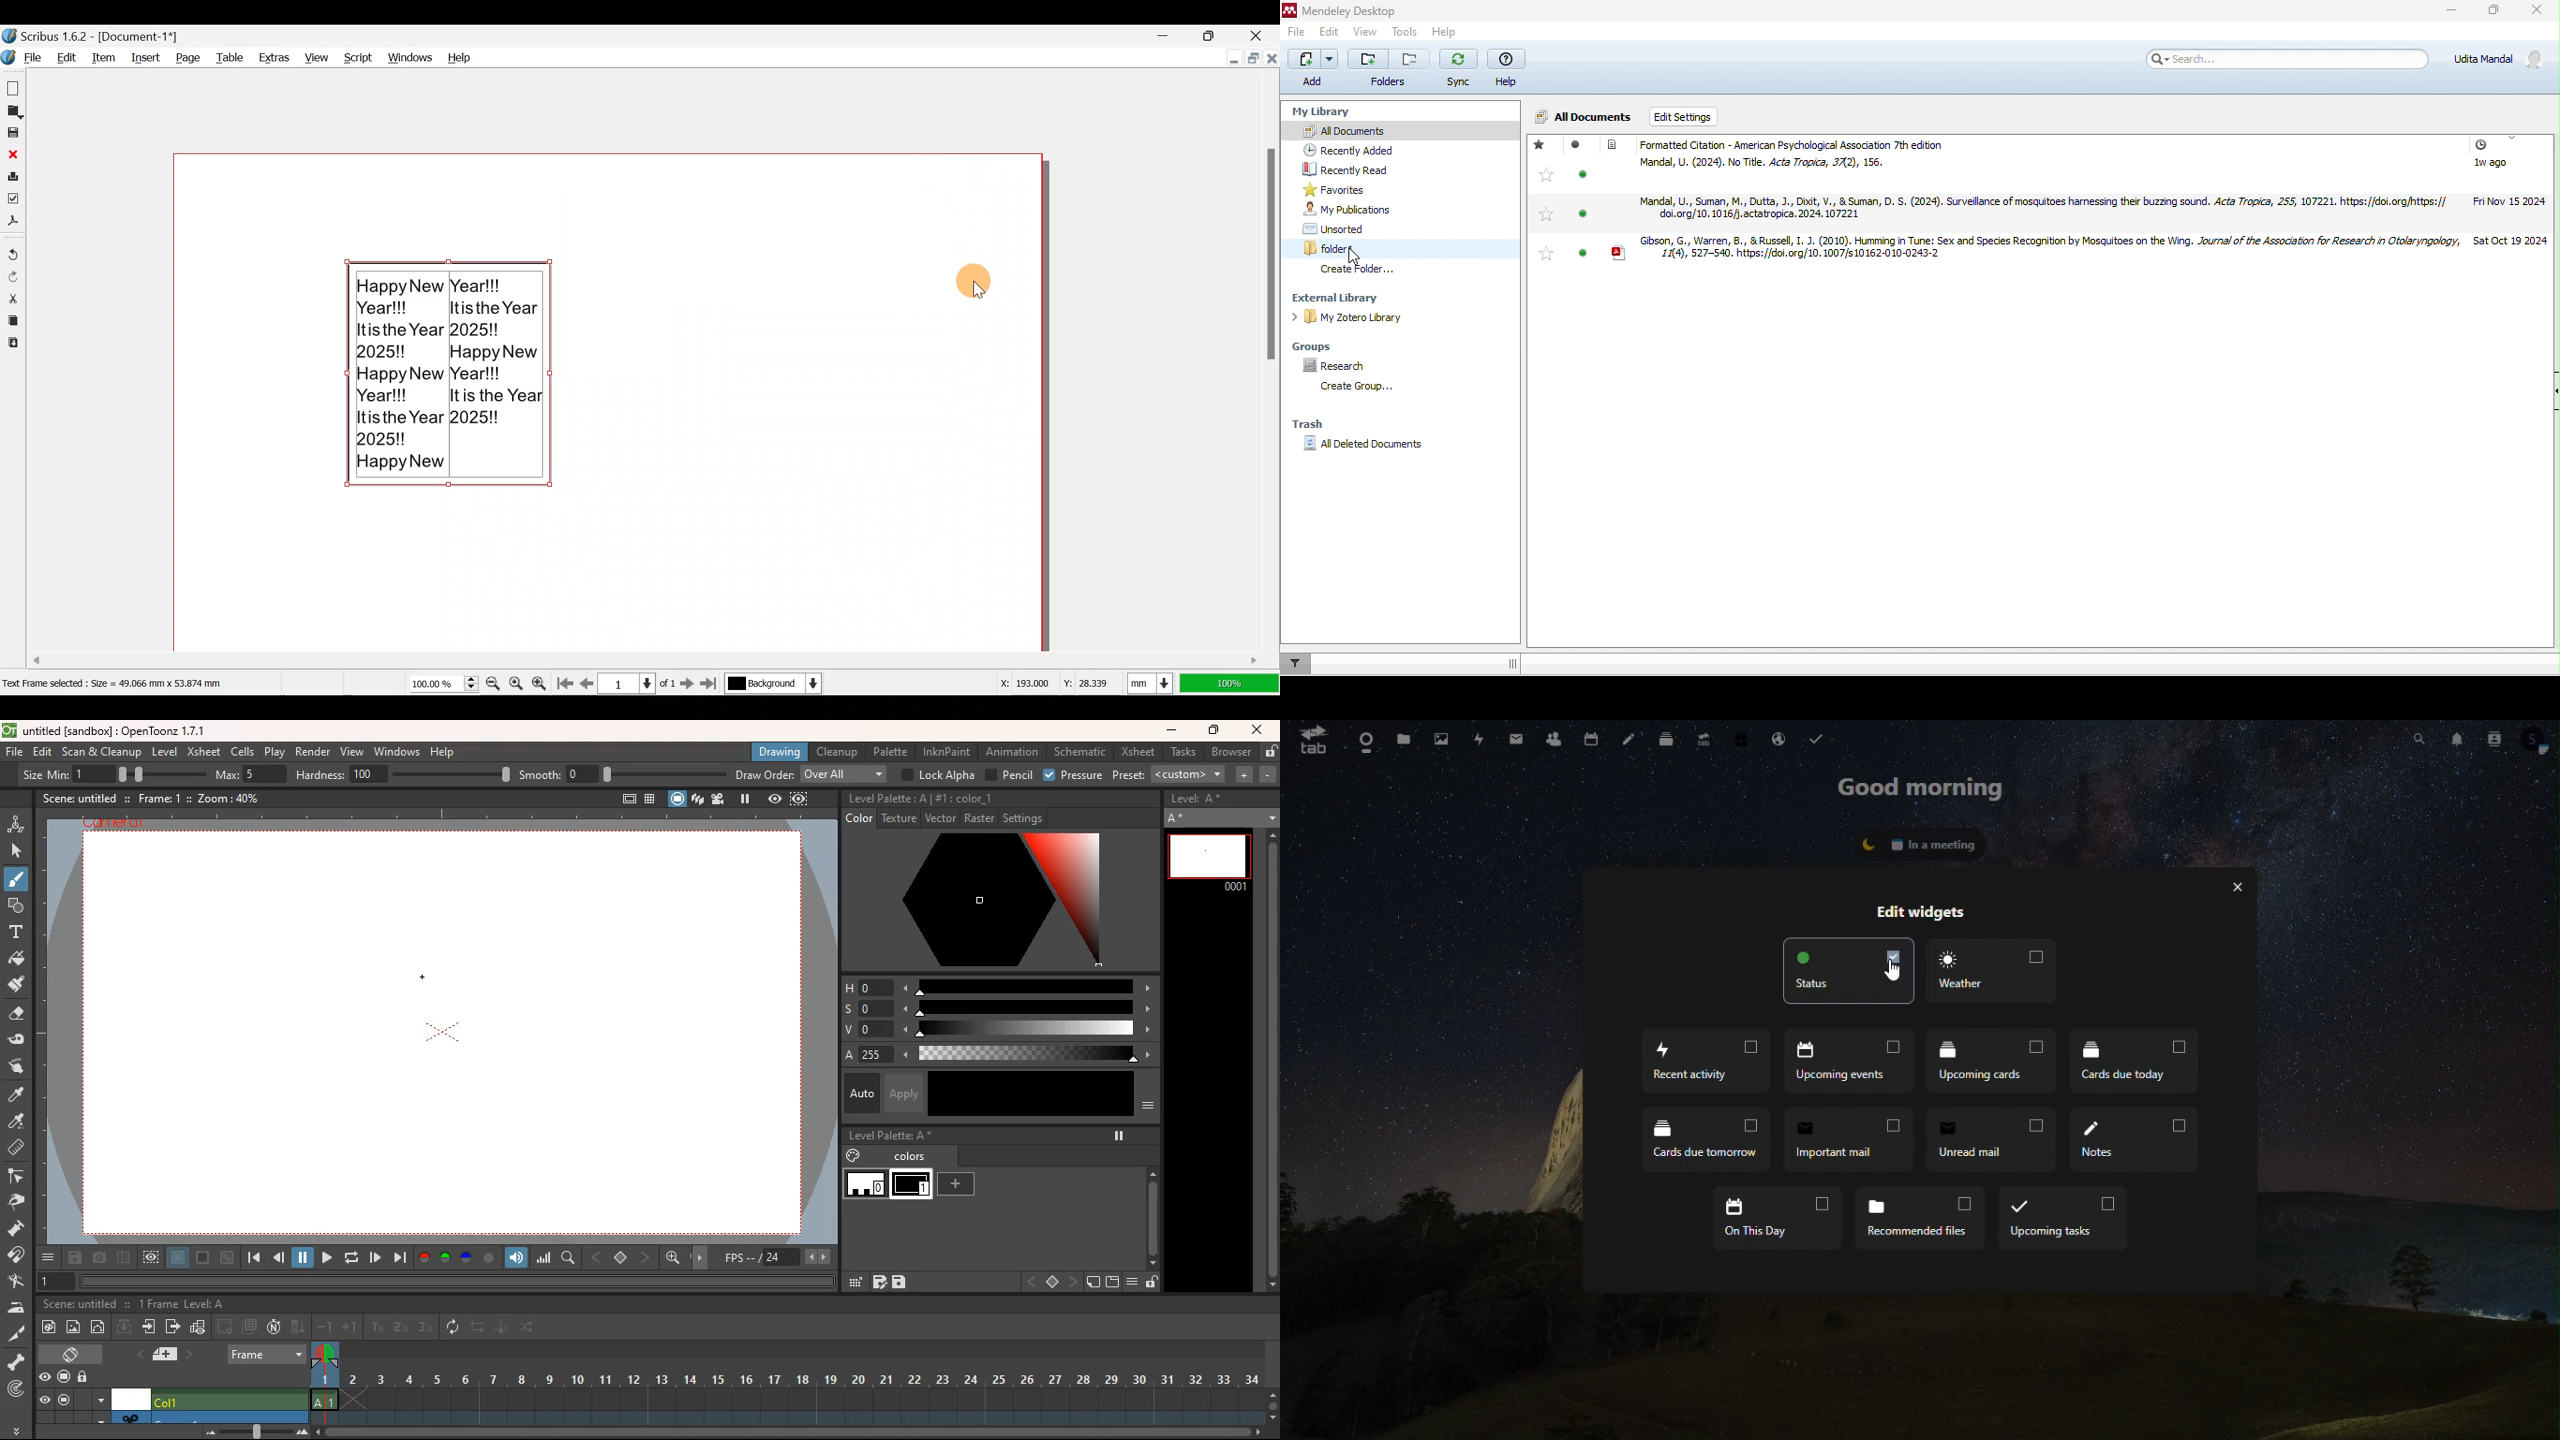 The height and width of the screenshot is (1456, 2576). Describe the element at coordinates (1589, 740) in the screenshot. I see `calendar` at that location.